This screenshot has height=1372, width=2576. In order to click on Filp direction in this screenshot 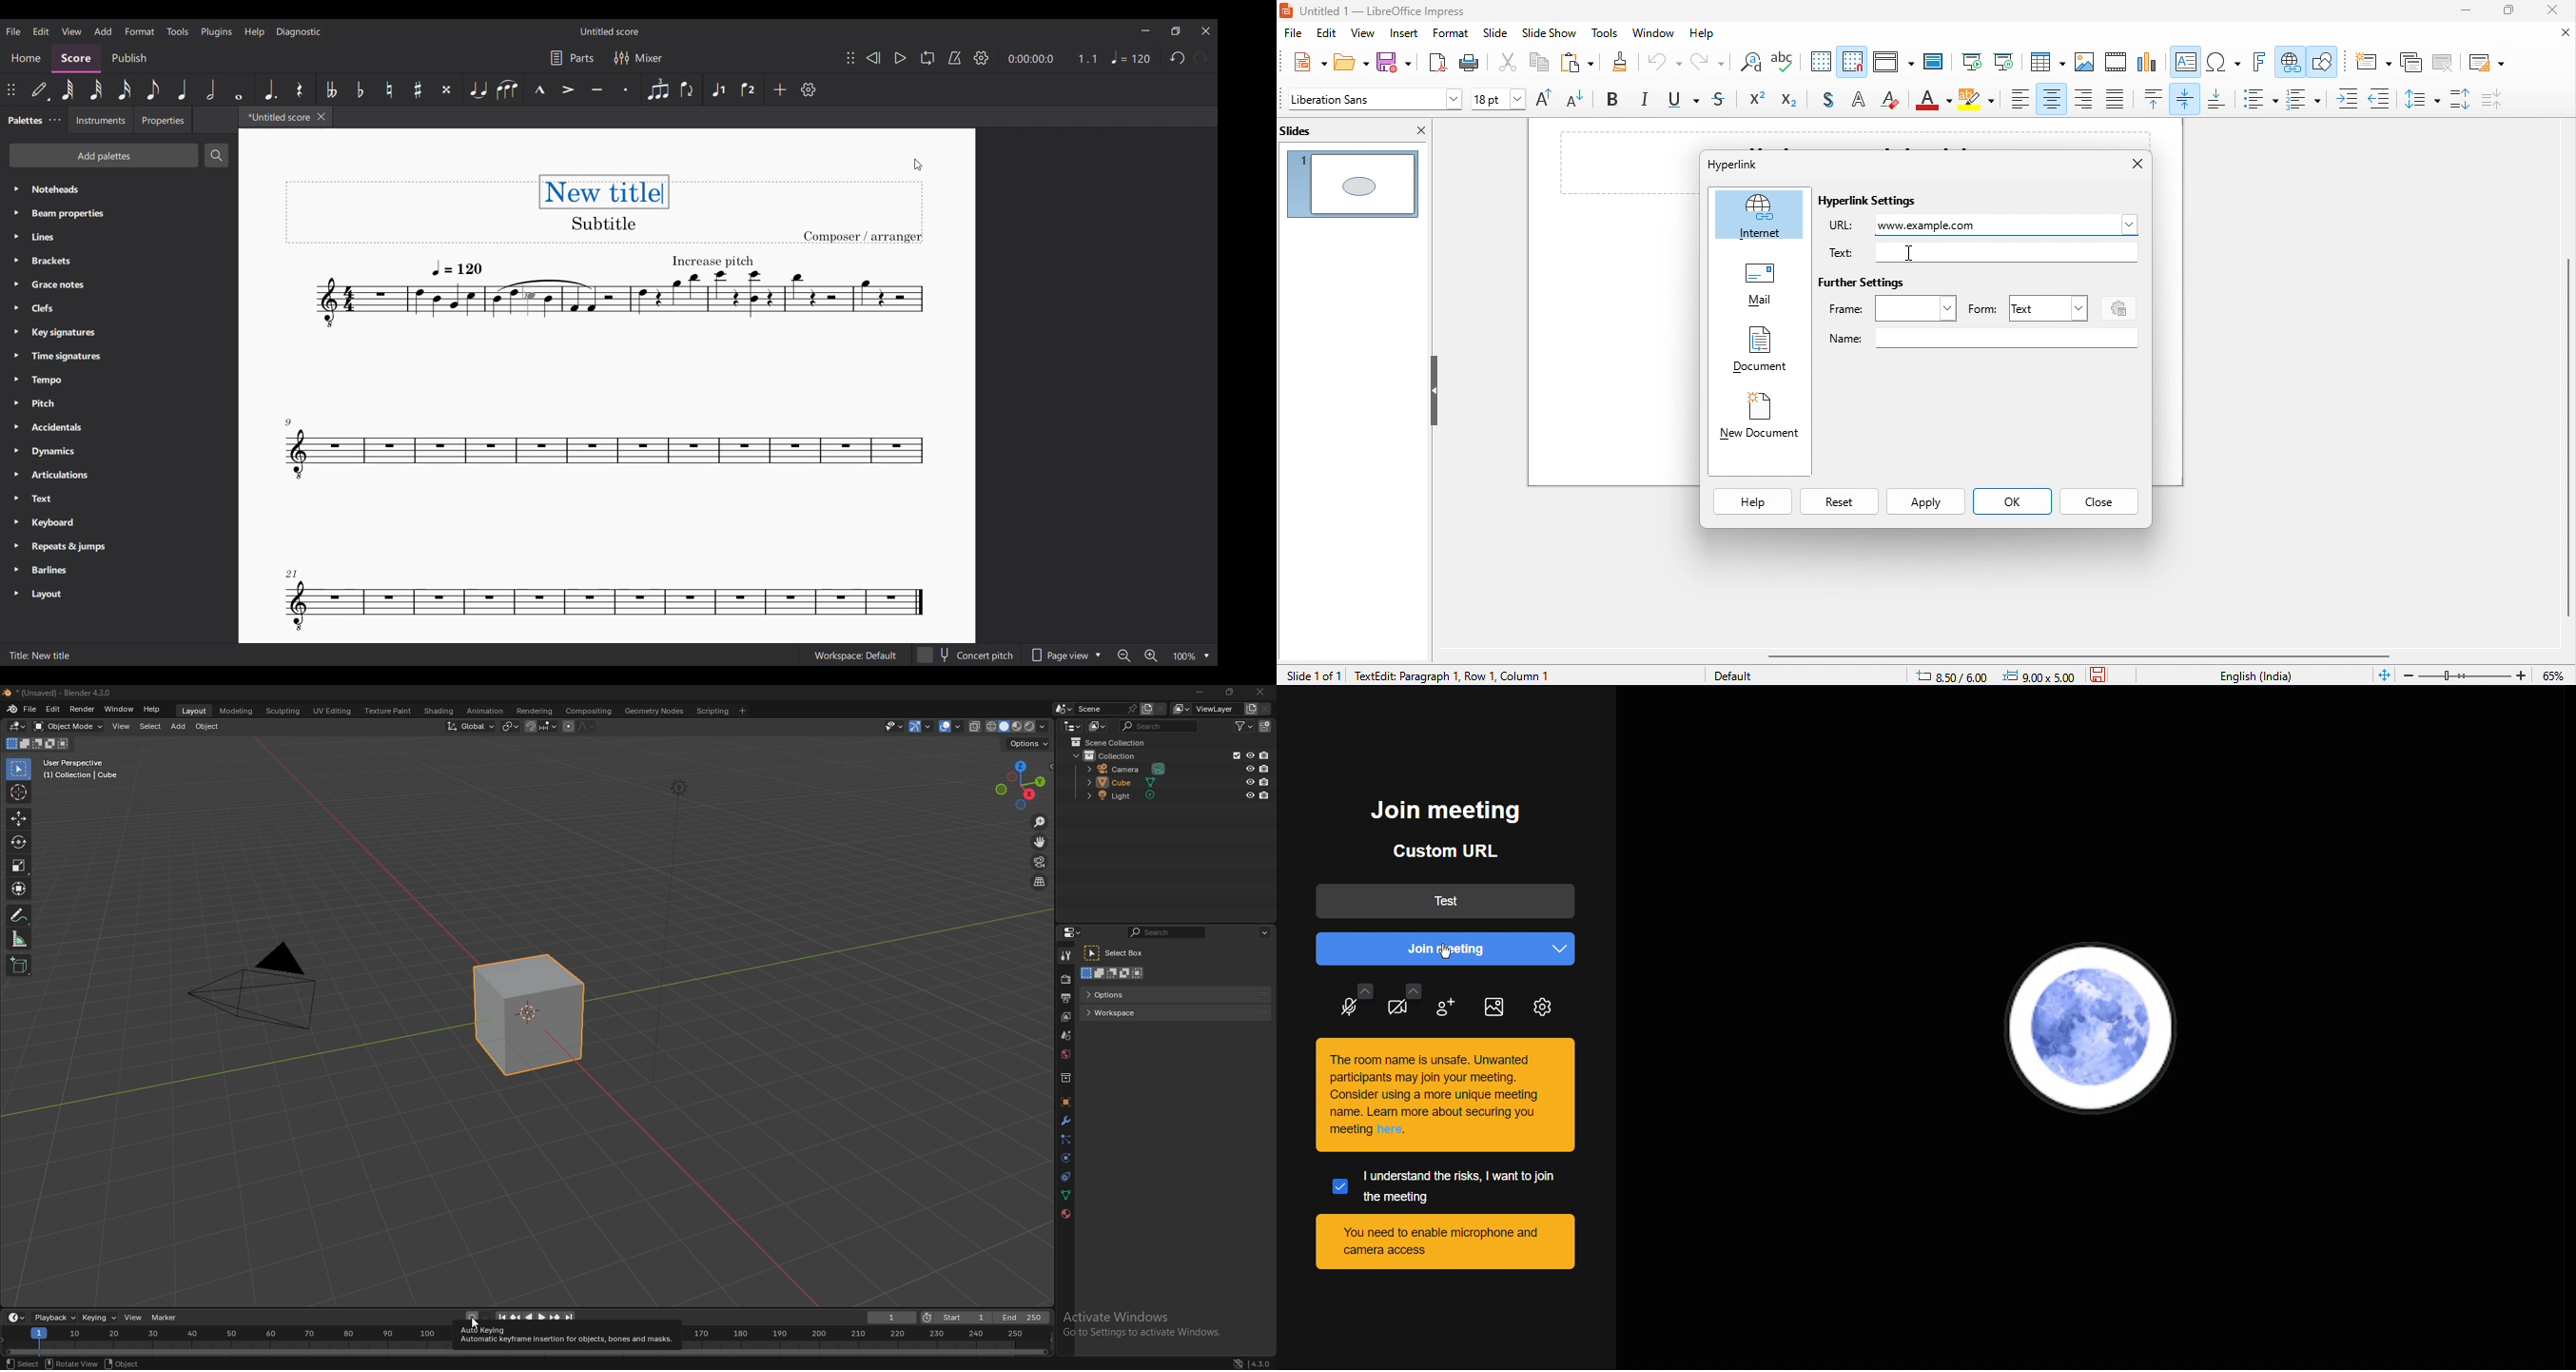, I will do `click(686, 89)`.